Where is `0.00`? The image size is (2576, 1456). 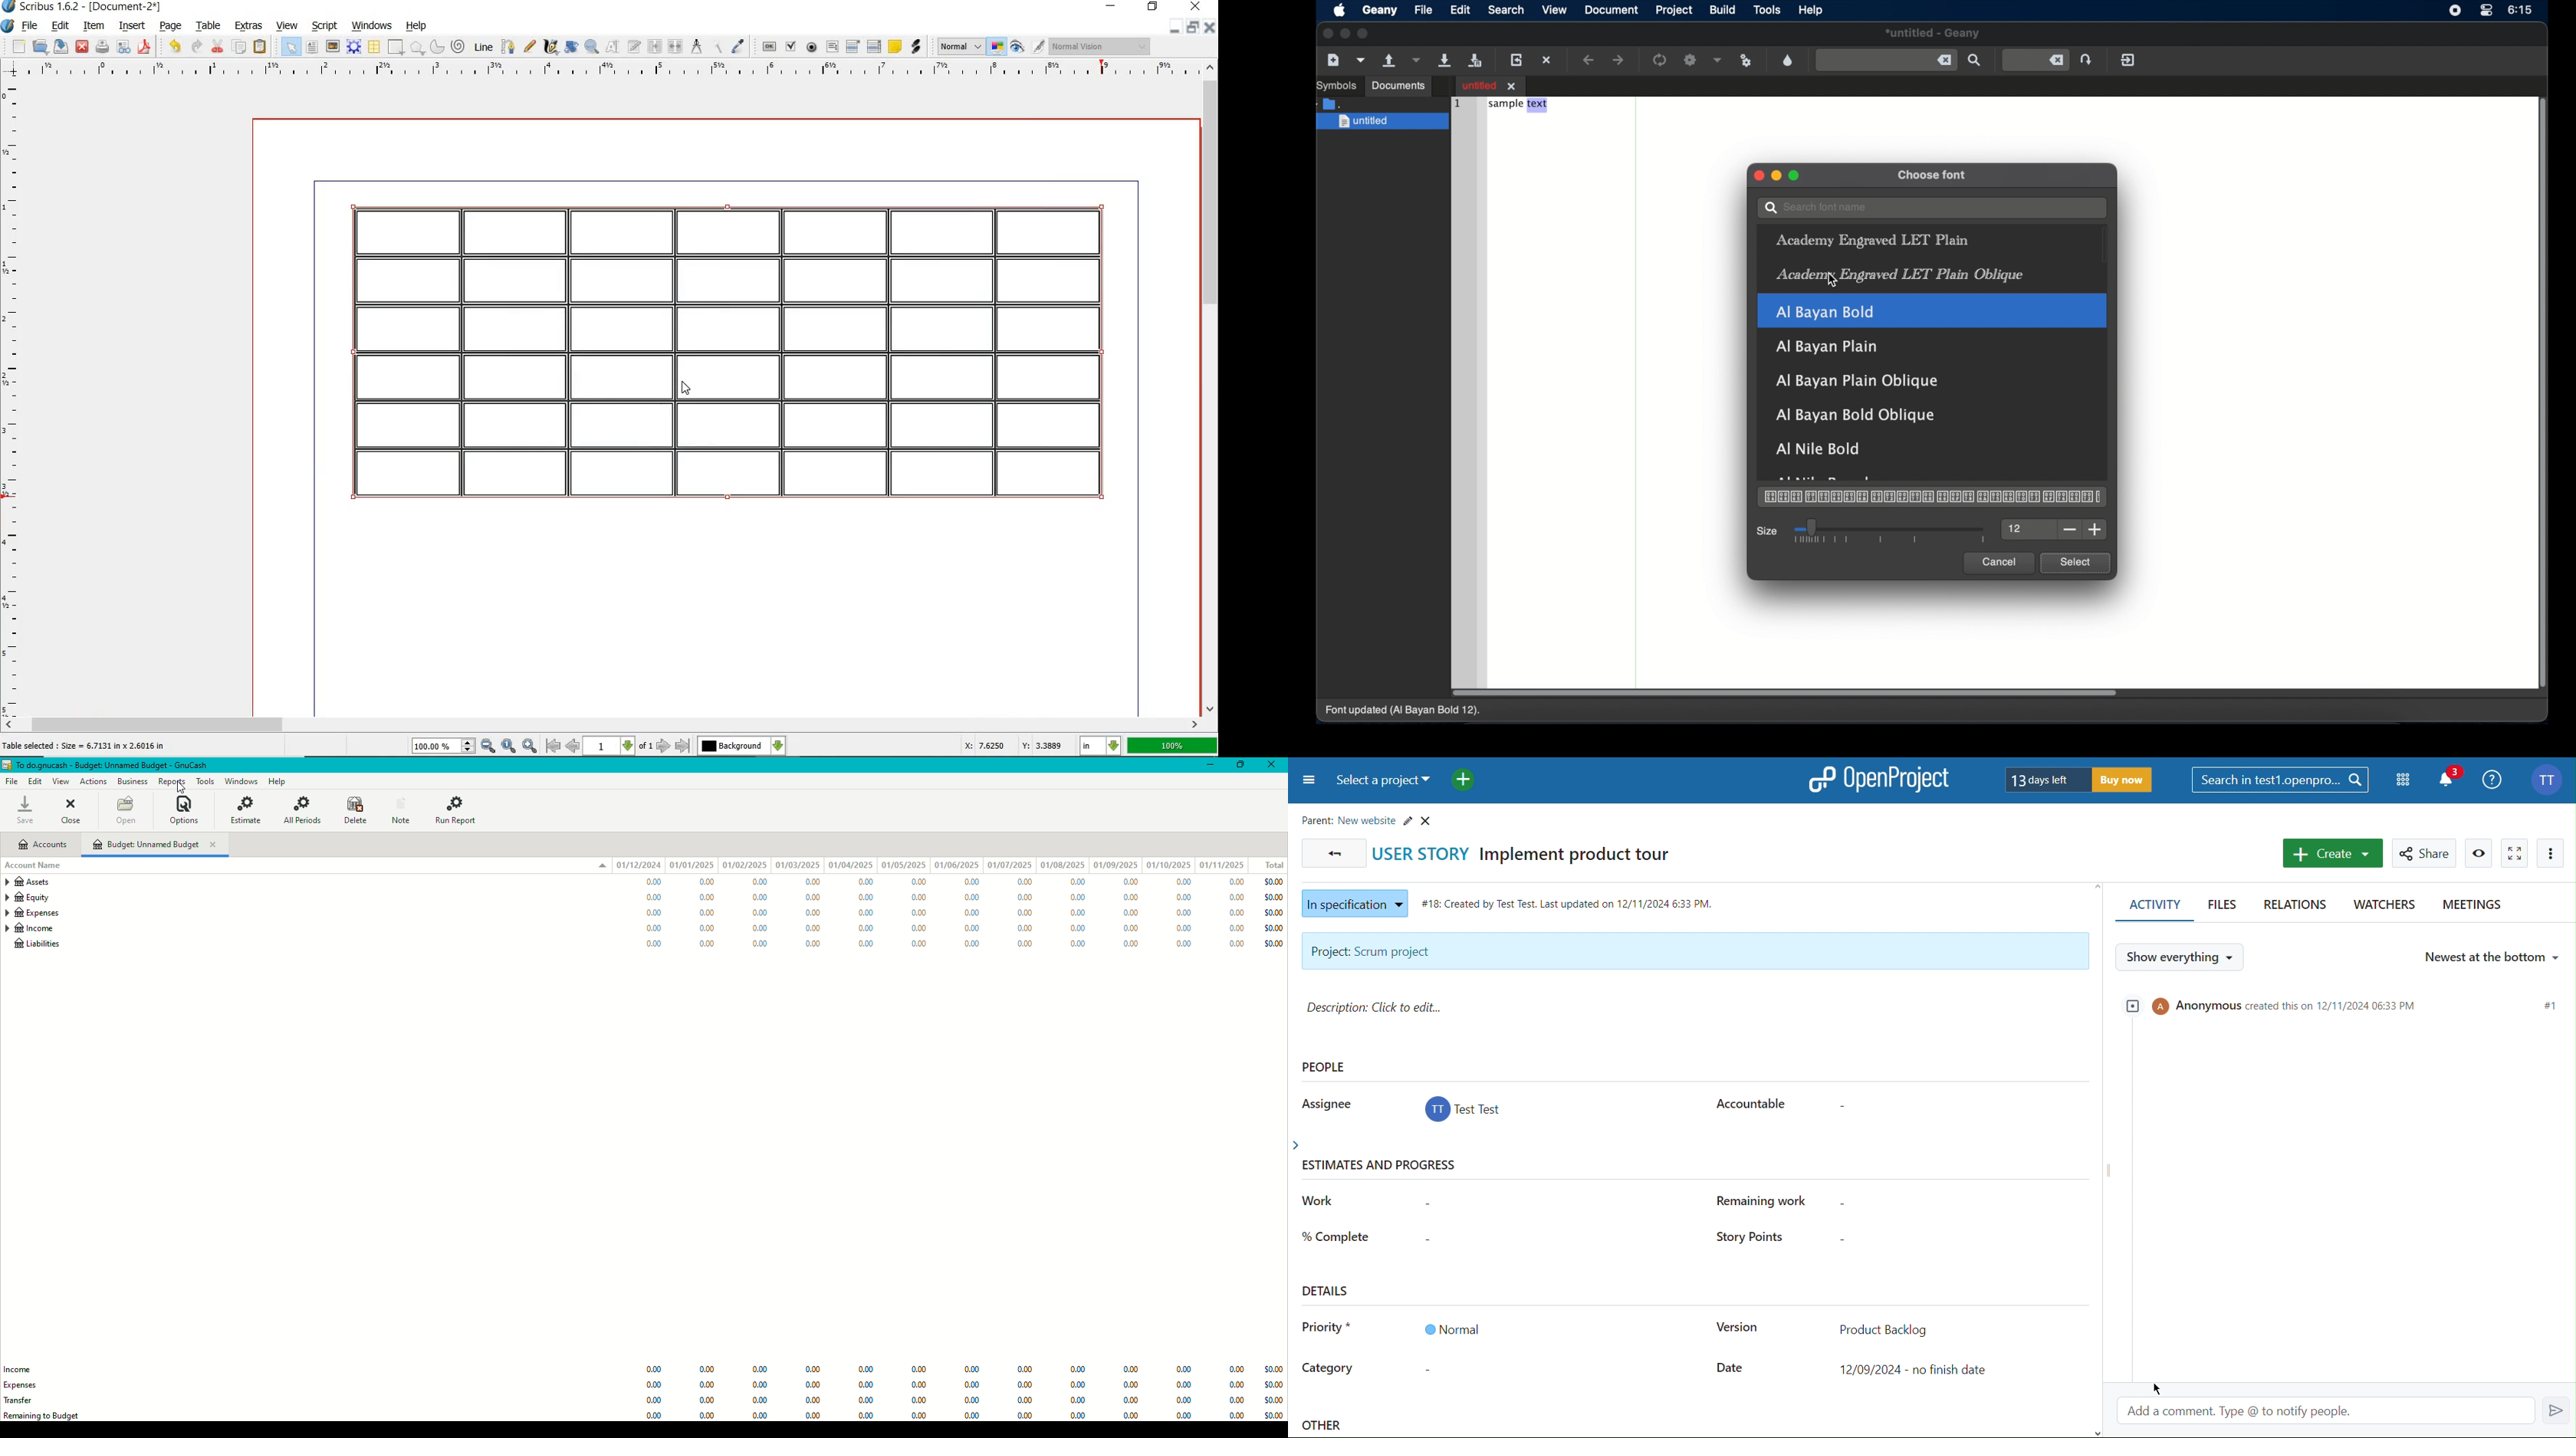 0.00 is located at coordinates (921, 912).